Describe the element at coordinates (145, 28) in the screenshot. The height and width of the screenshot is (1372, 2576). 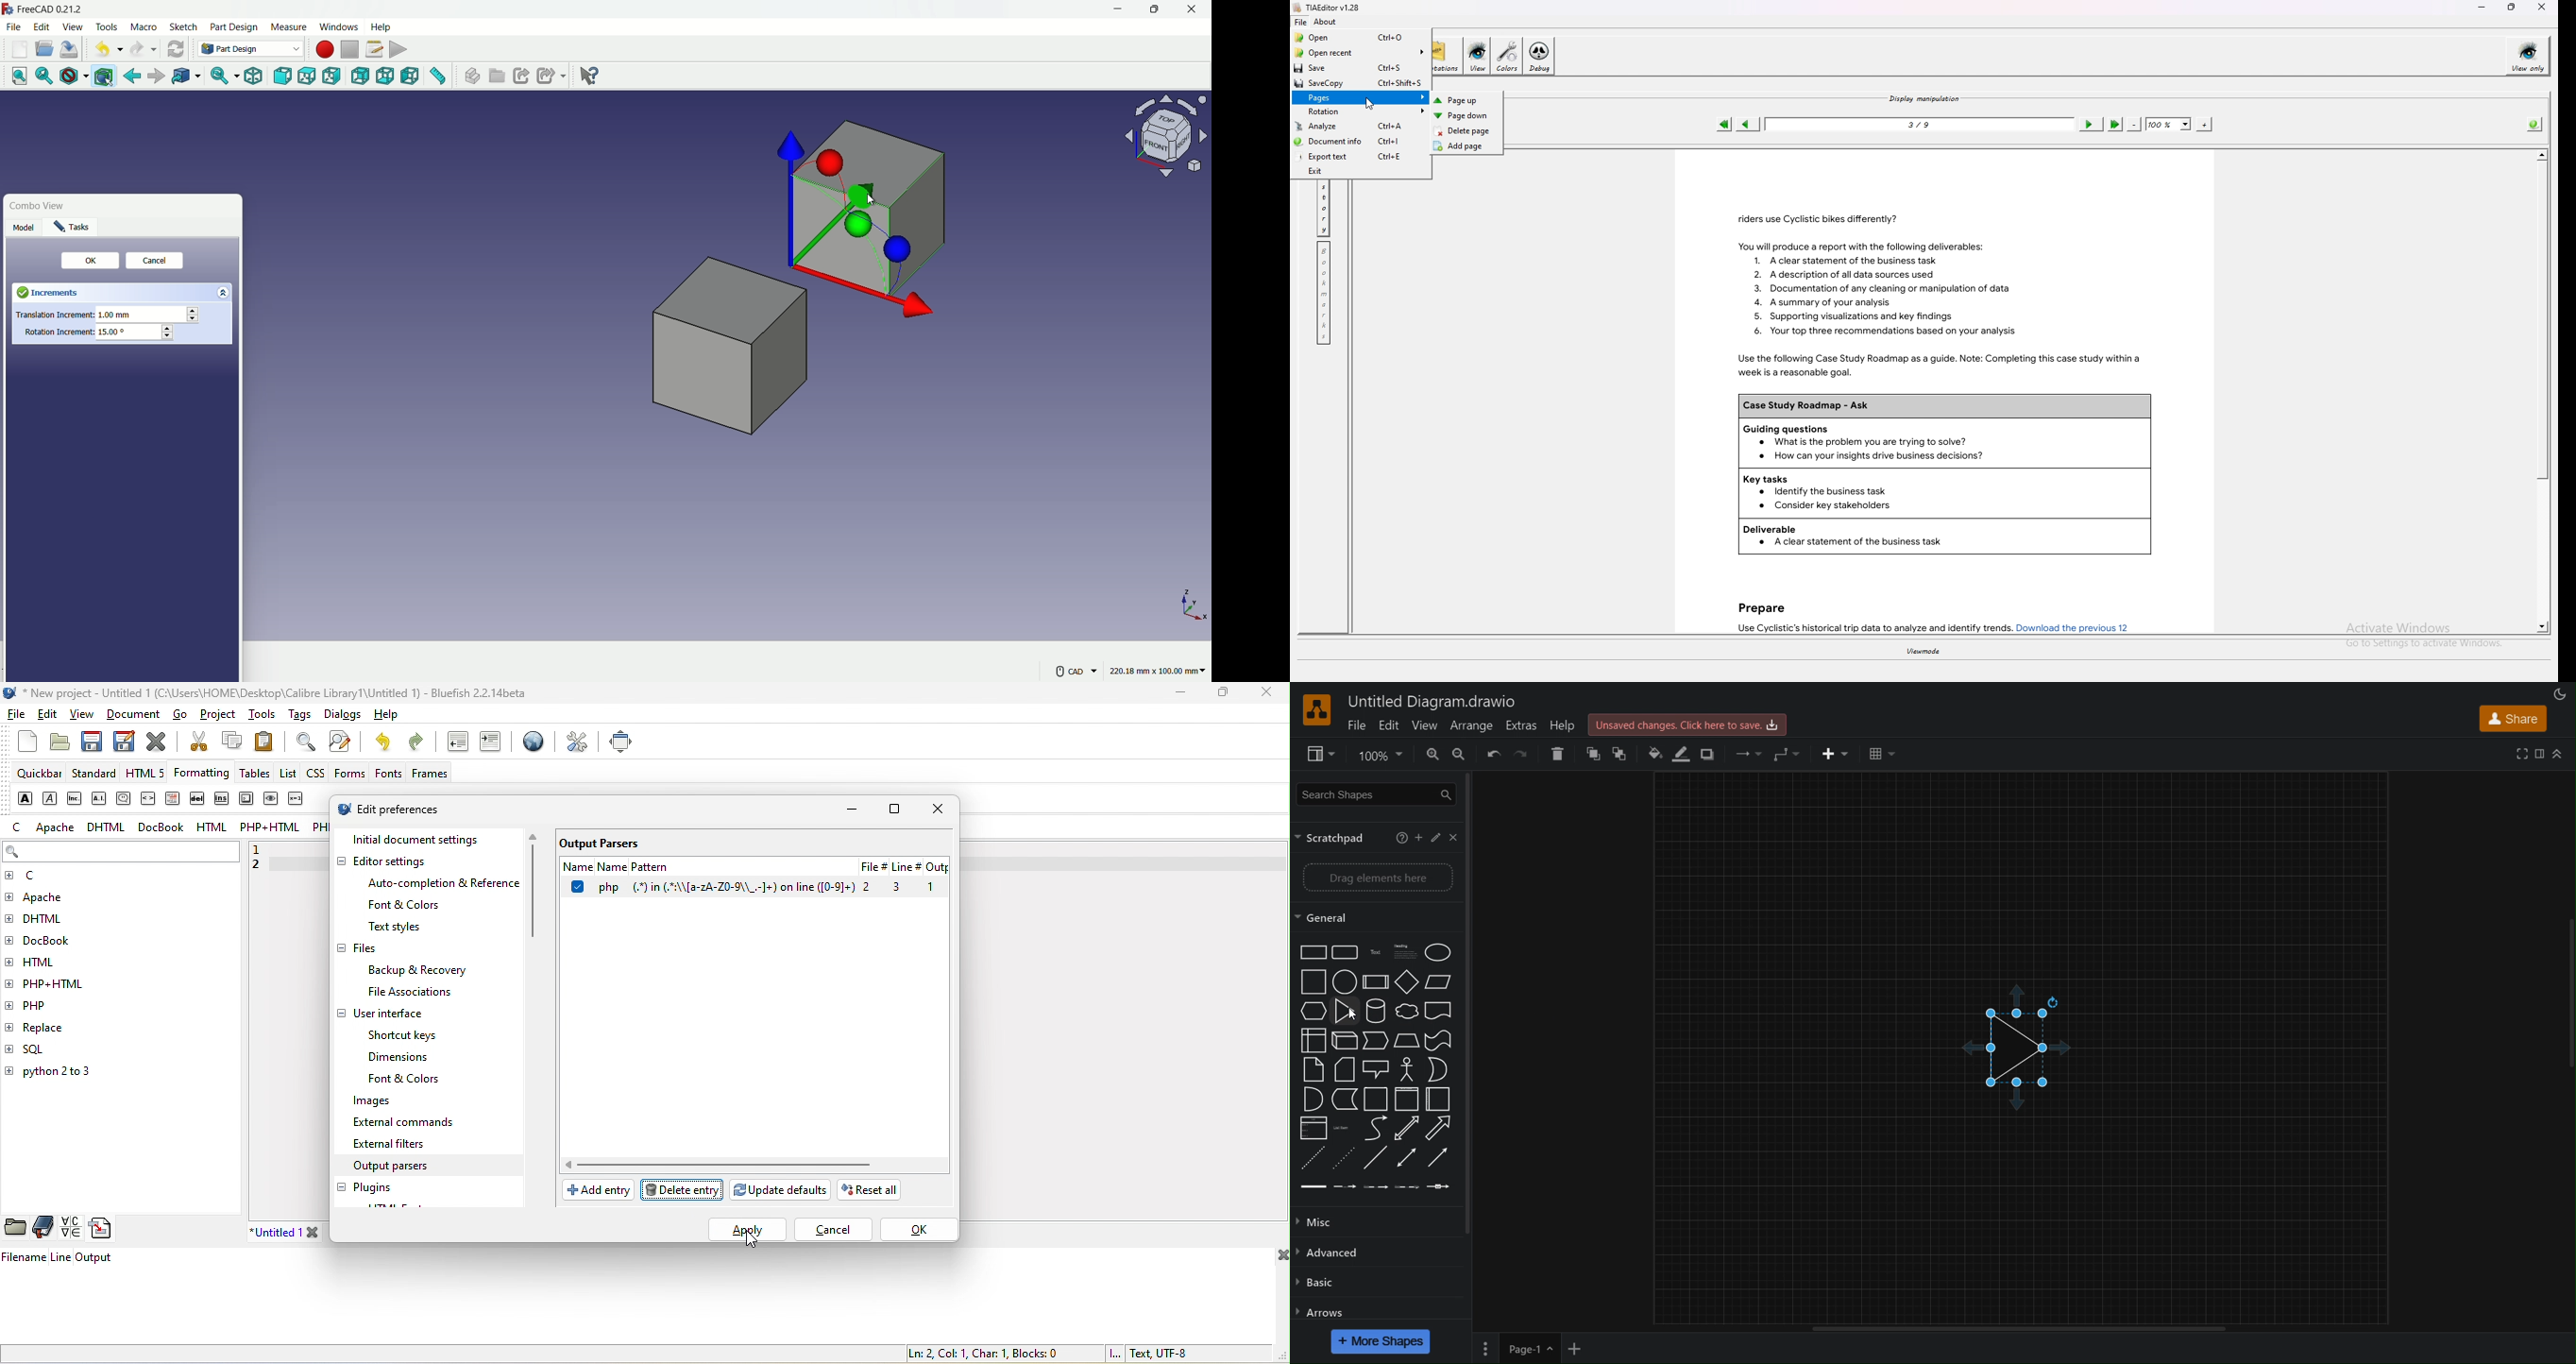
I see `macro` at that location.